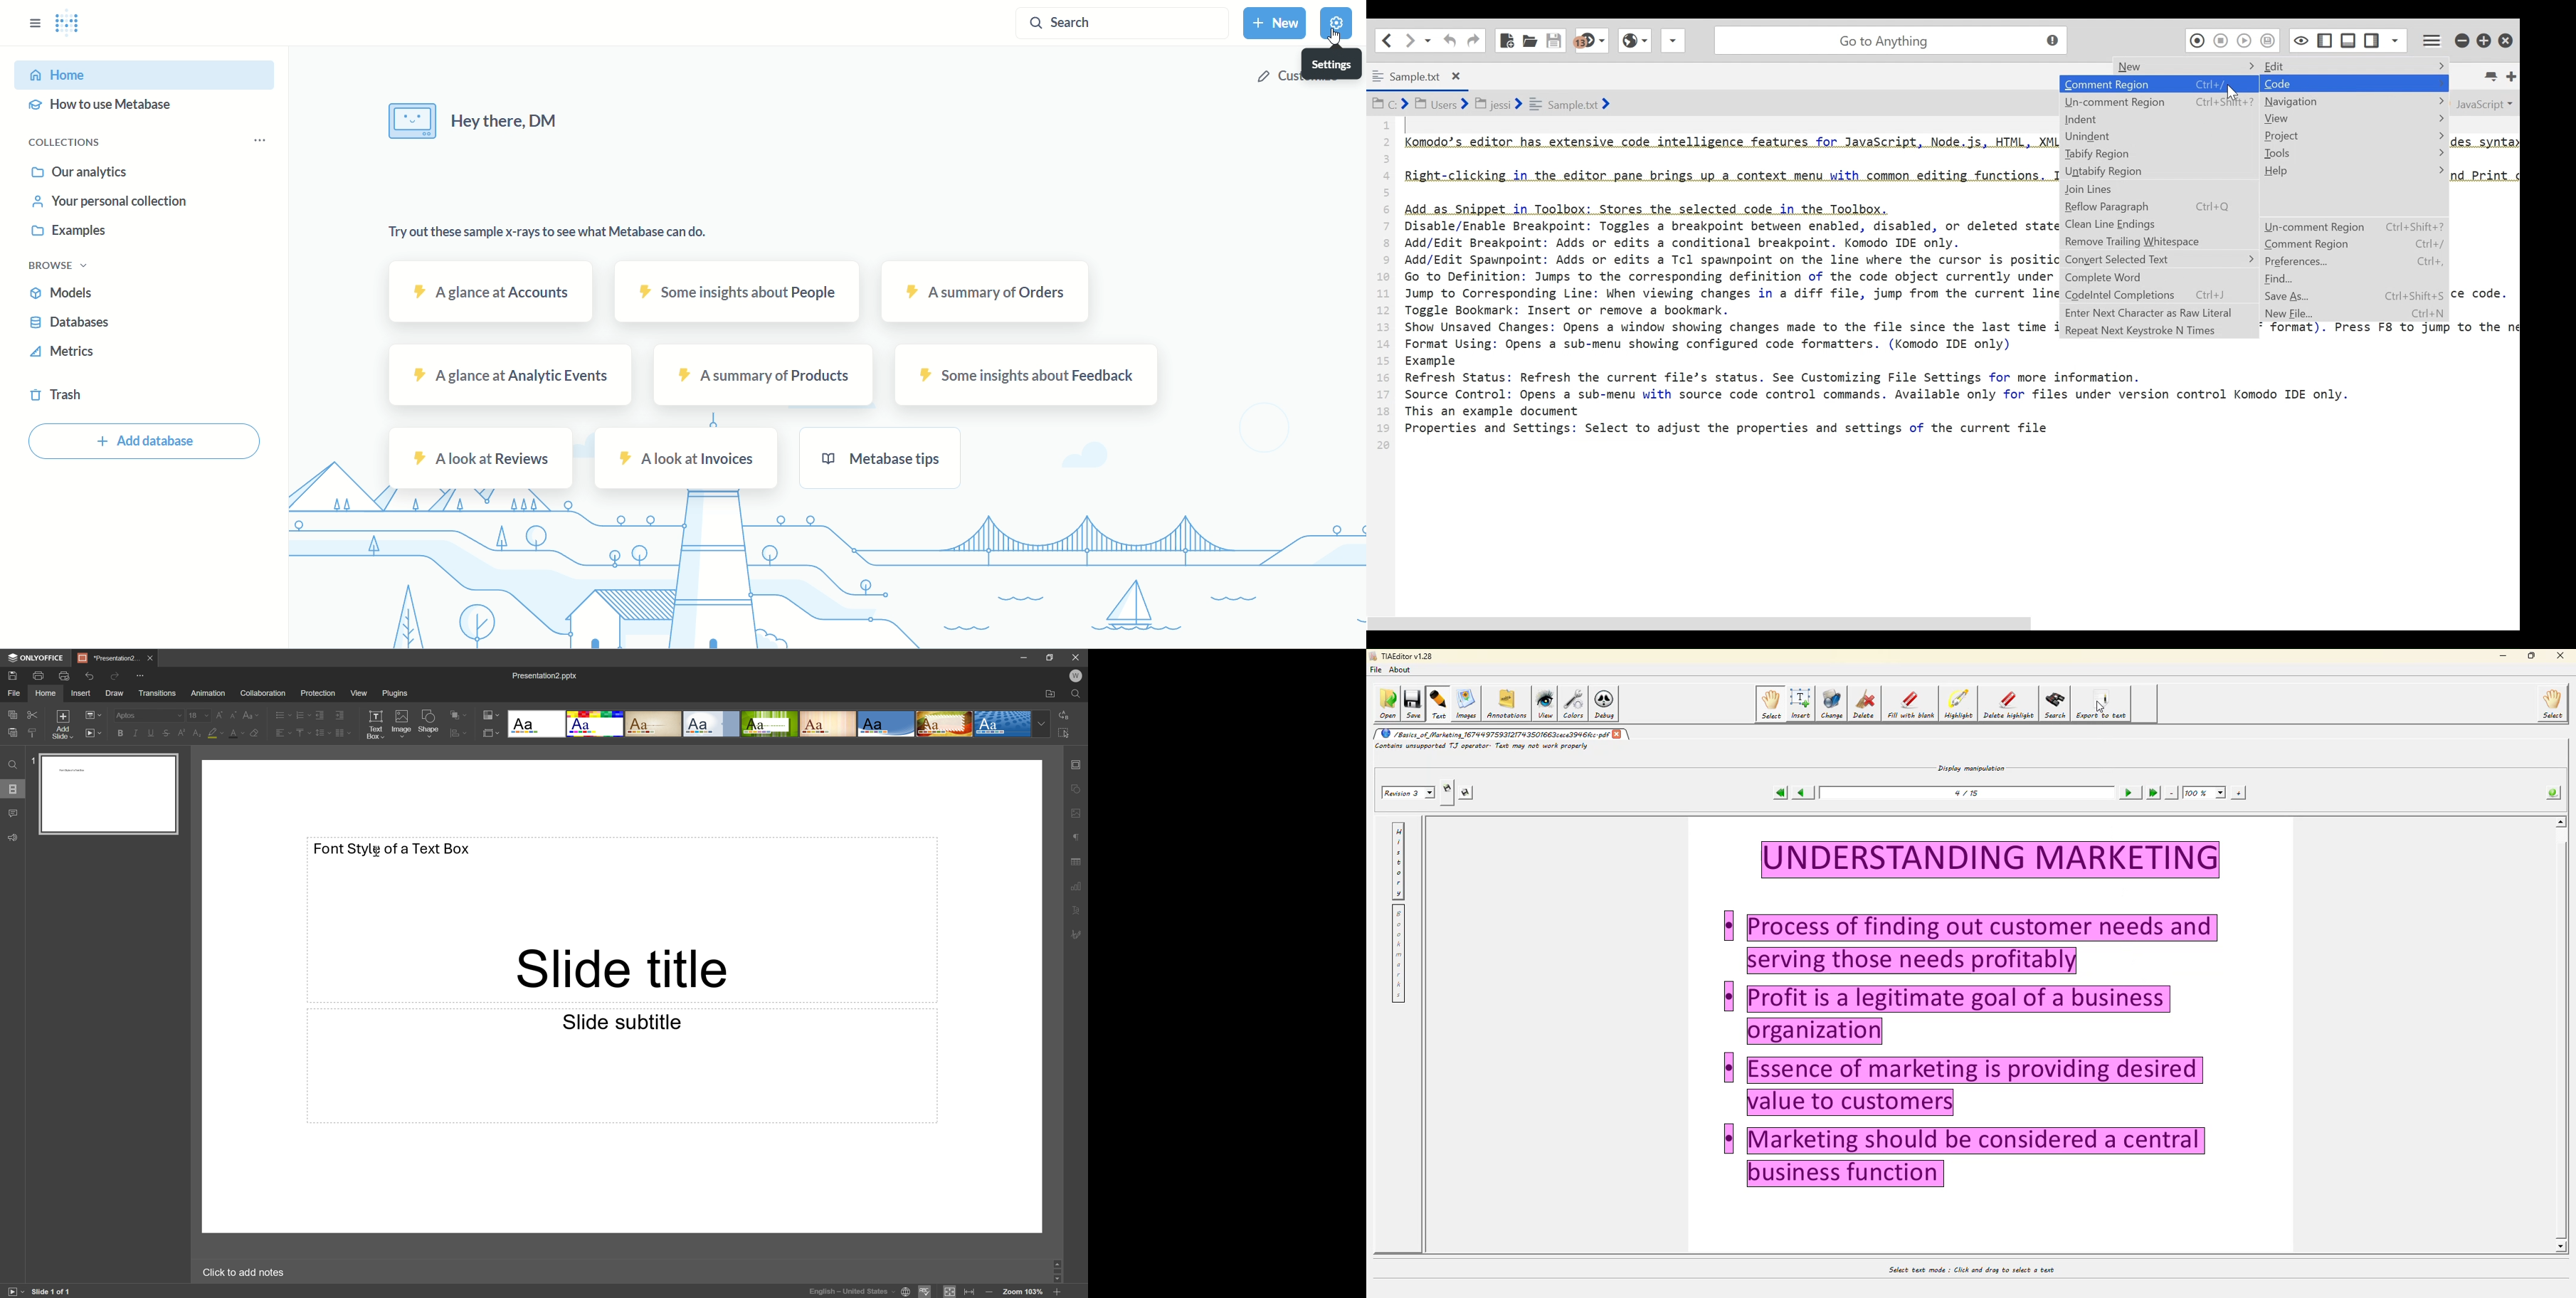 This screenshot has height=1316, width=2576. What do you see at coordinates (1061, 1292) in the screenshot?
I see `Zoom in` at bounding box center [1061, 1292].